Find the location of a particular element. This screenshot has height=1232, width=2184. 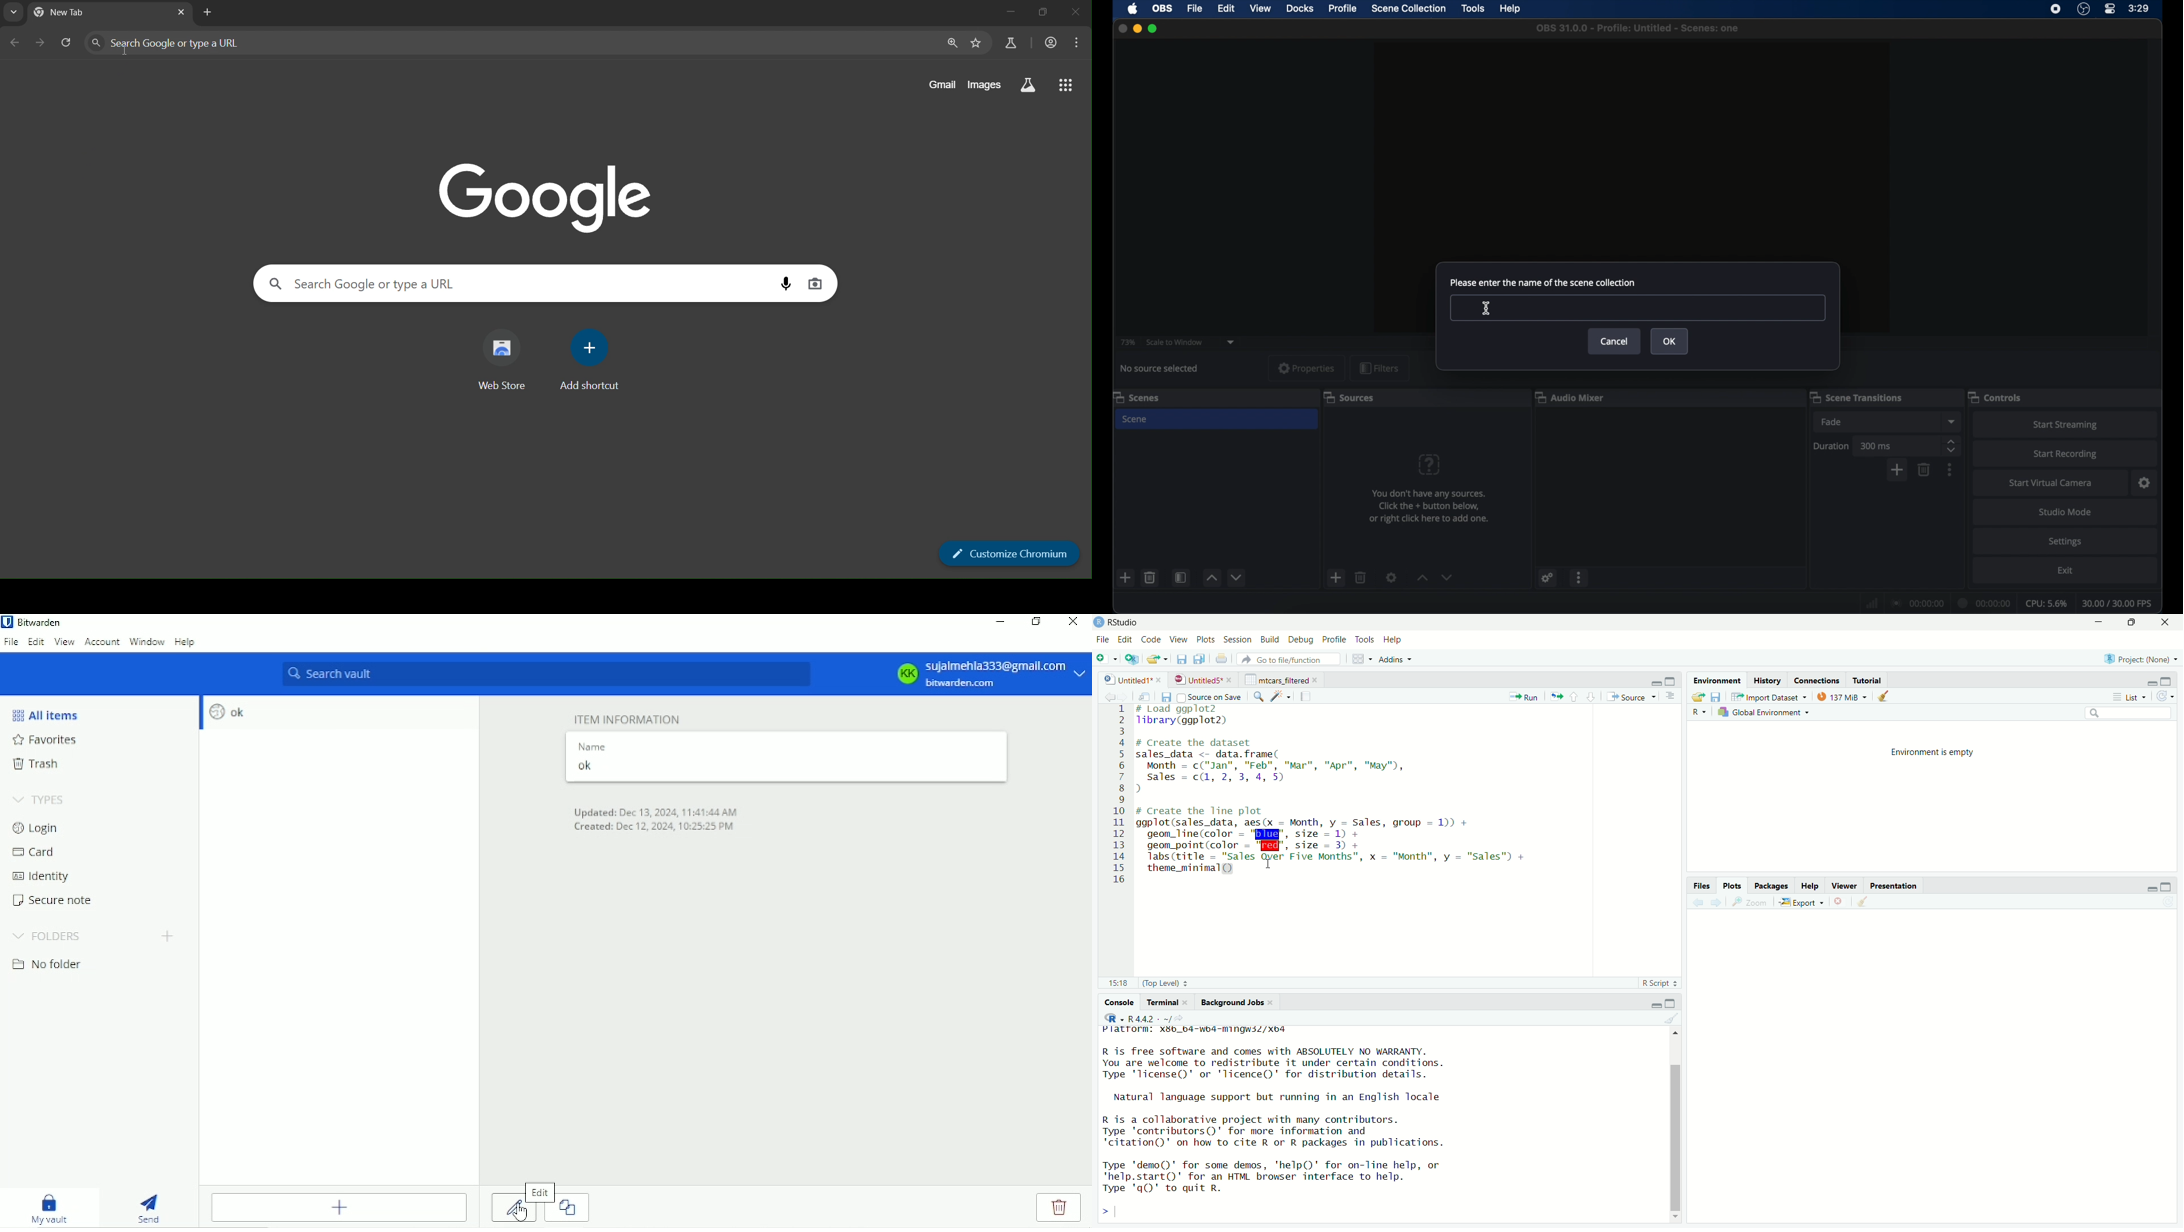

re-run the previous section is located at coordinates (1557, 696).